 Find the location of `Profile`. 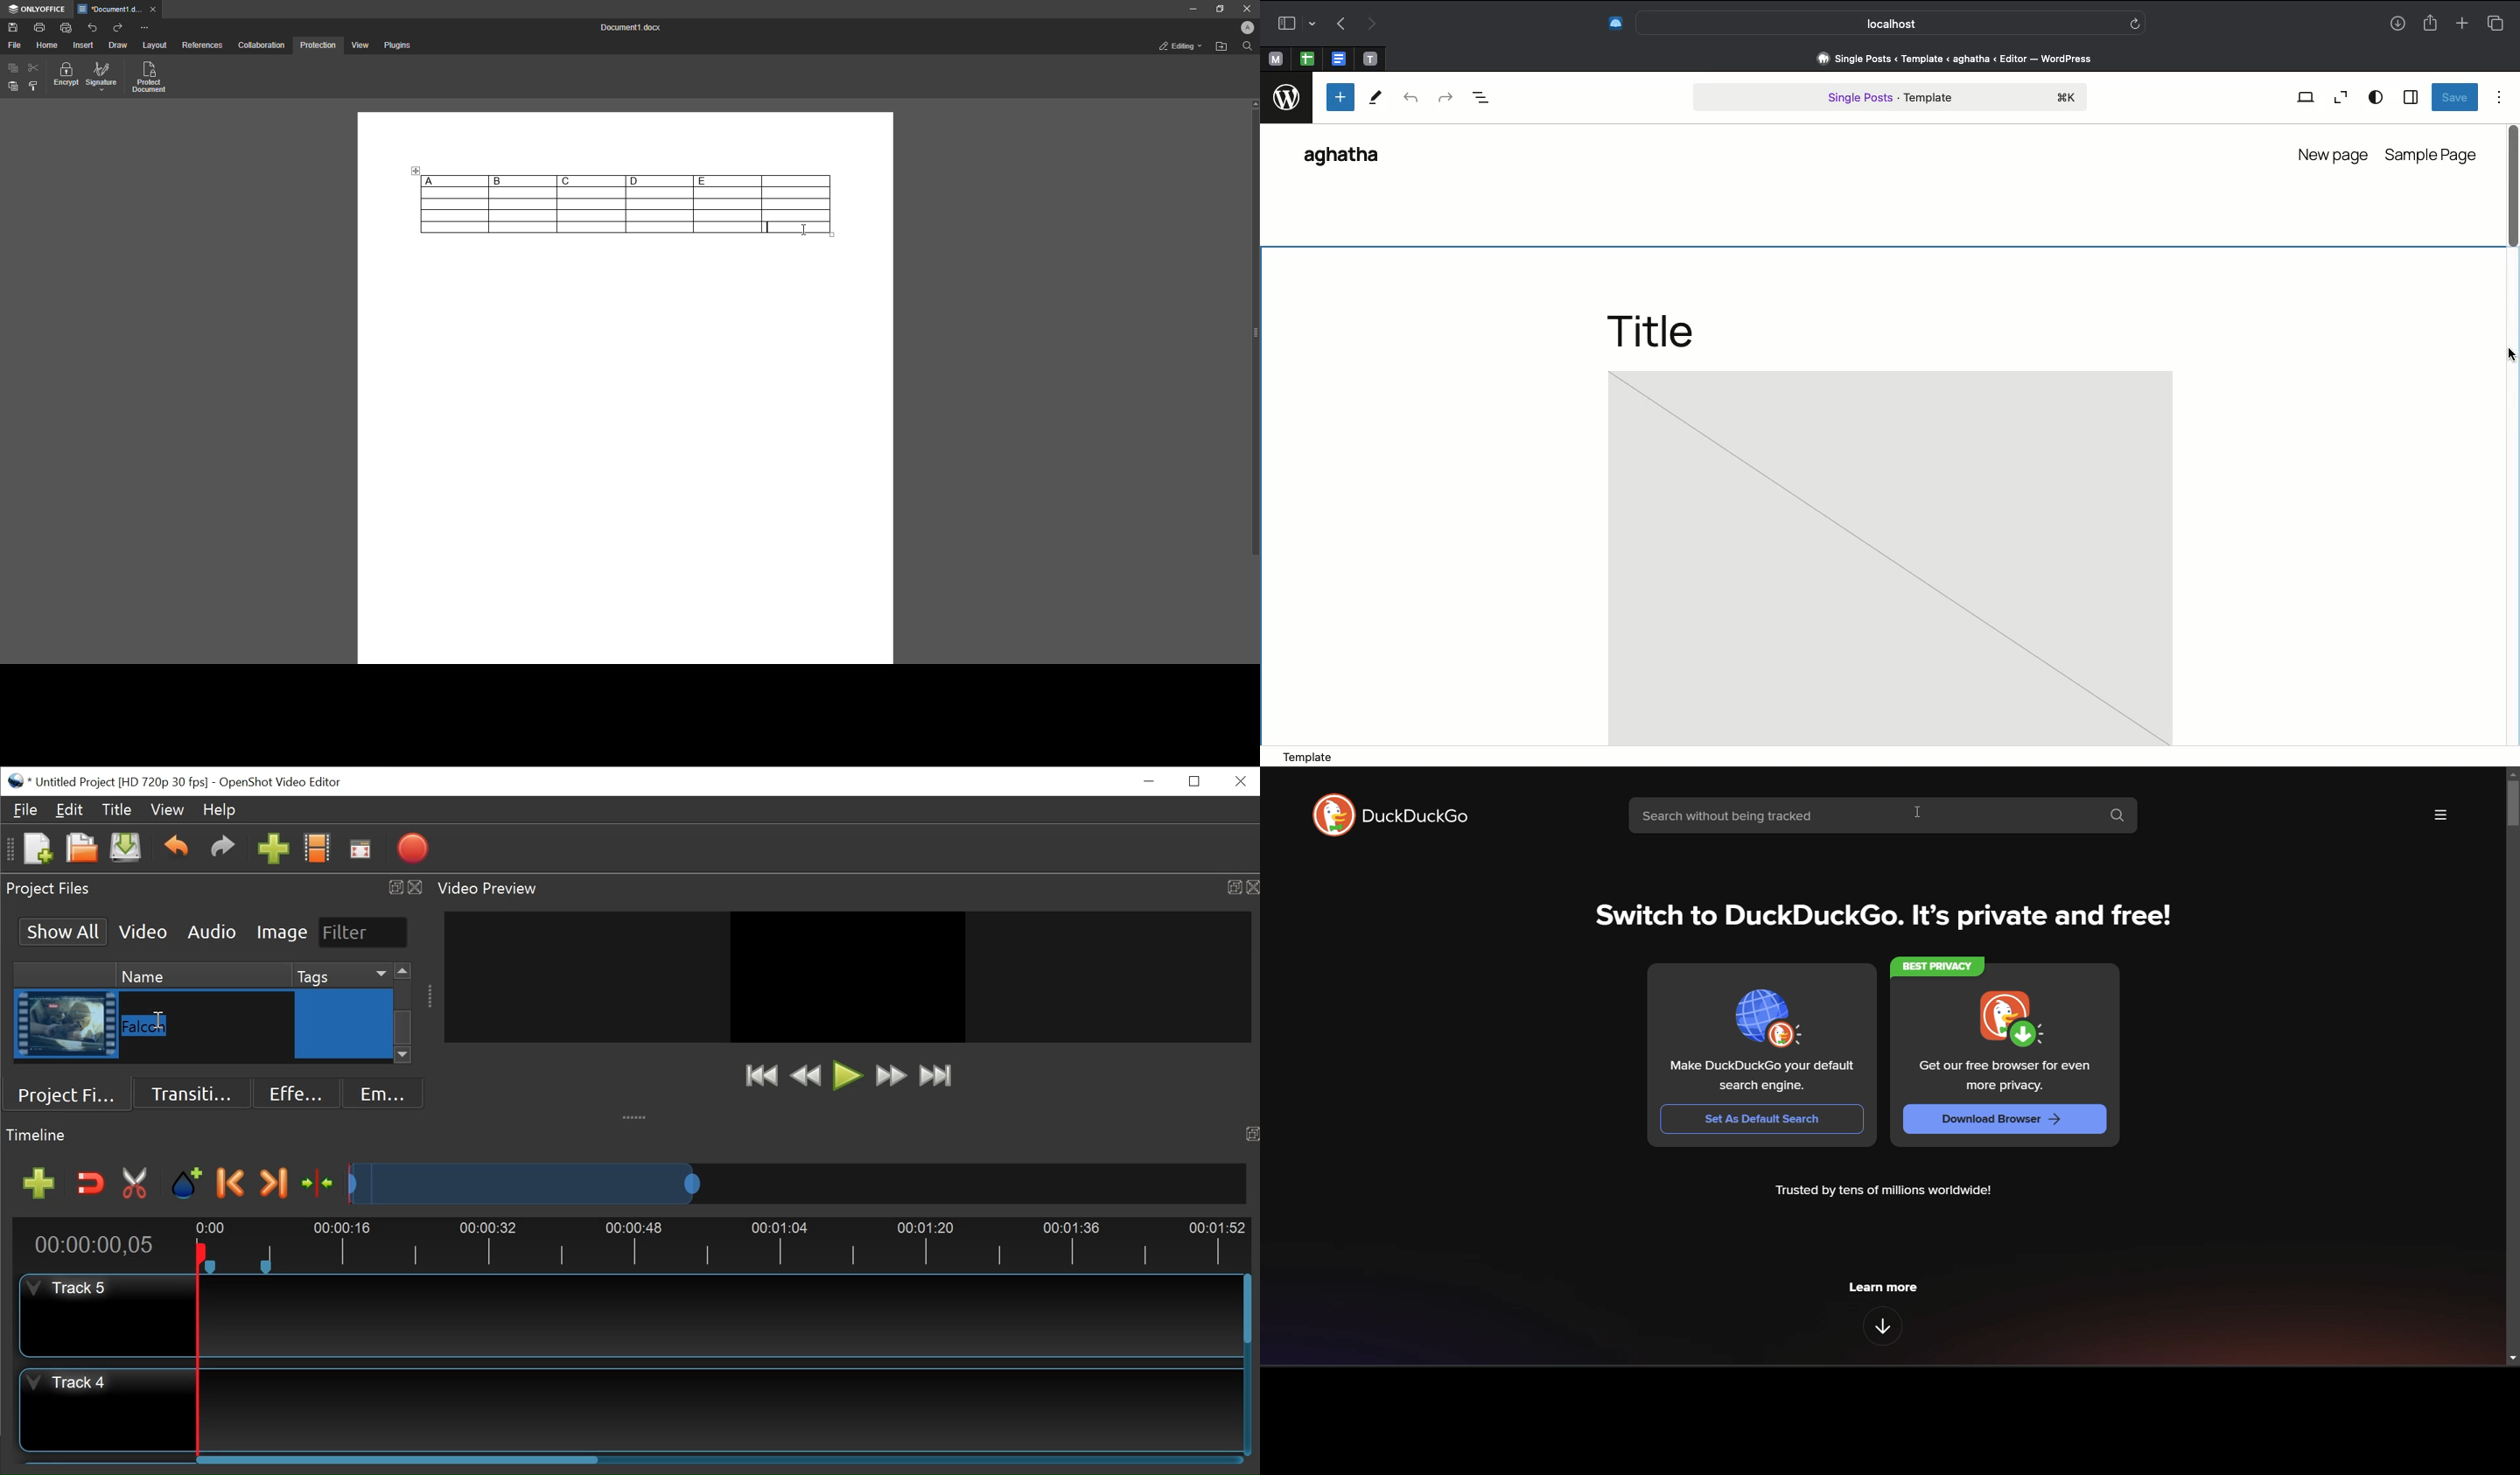

Profile is located at coordinates (1244, 29).